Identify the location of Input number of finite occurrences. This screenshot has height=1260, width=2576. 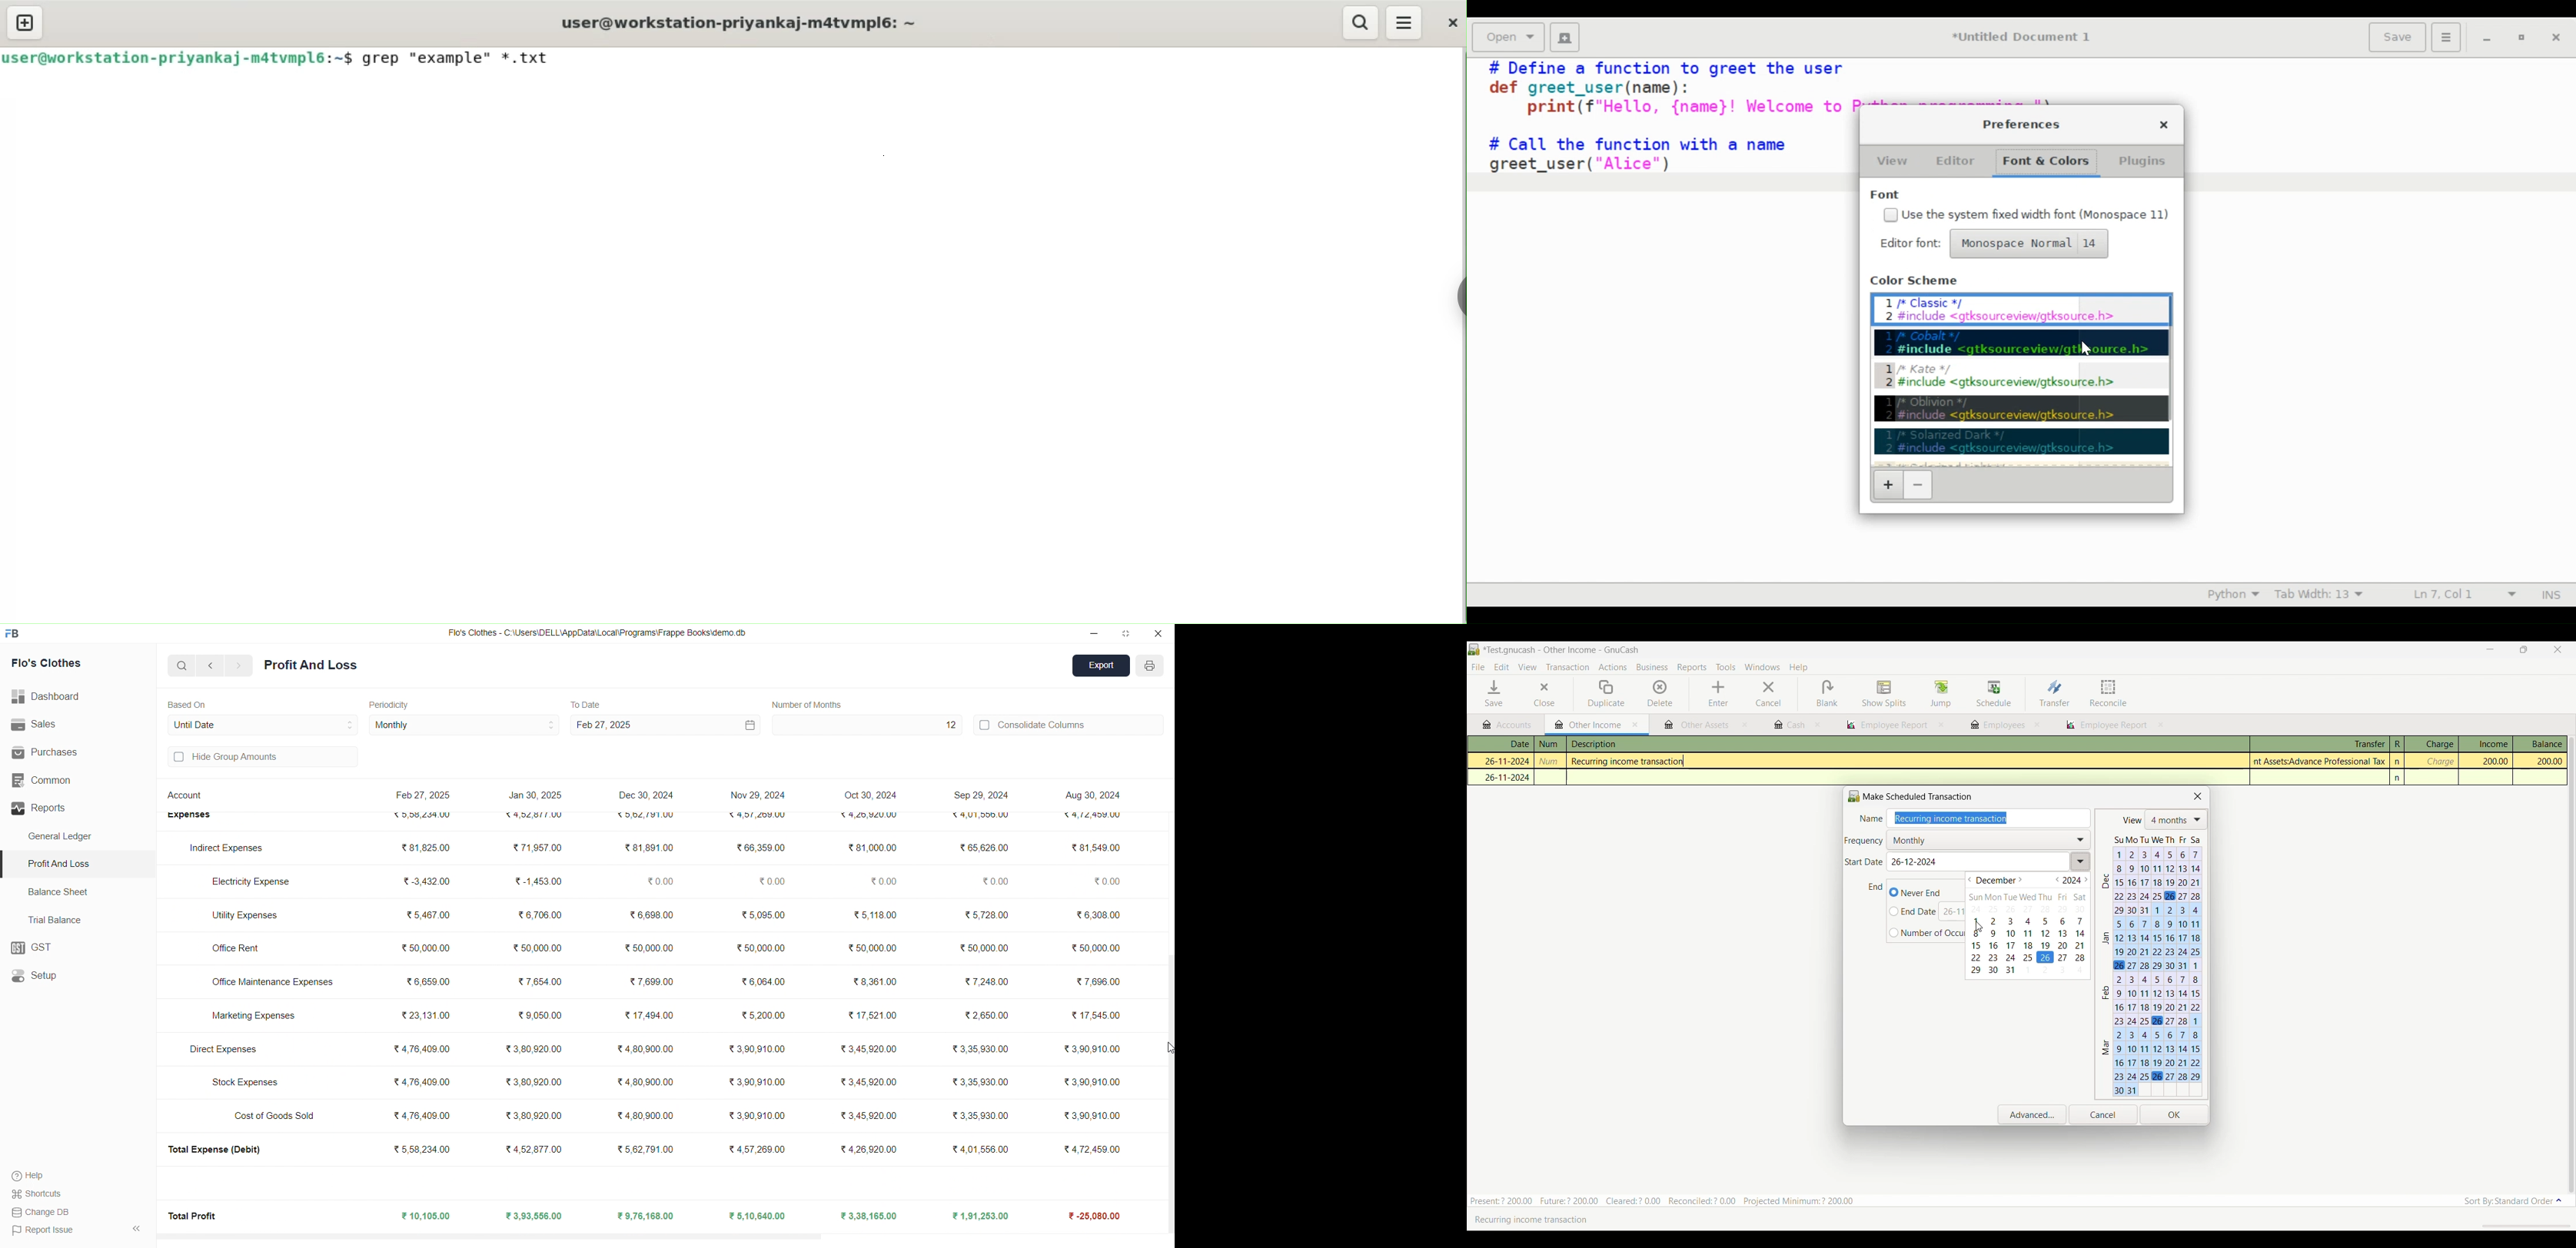
(1928, 933).